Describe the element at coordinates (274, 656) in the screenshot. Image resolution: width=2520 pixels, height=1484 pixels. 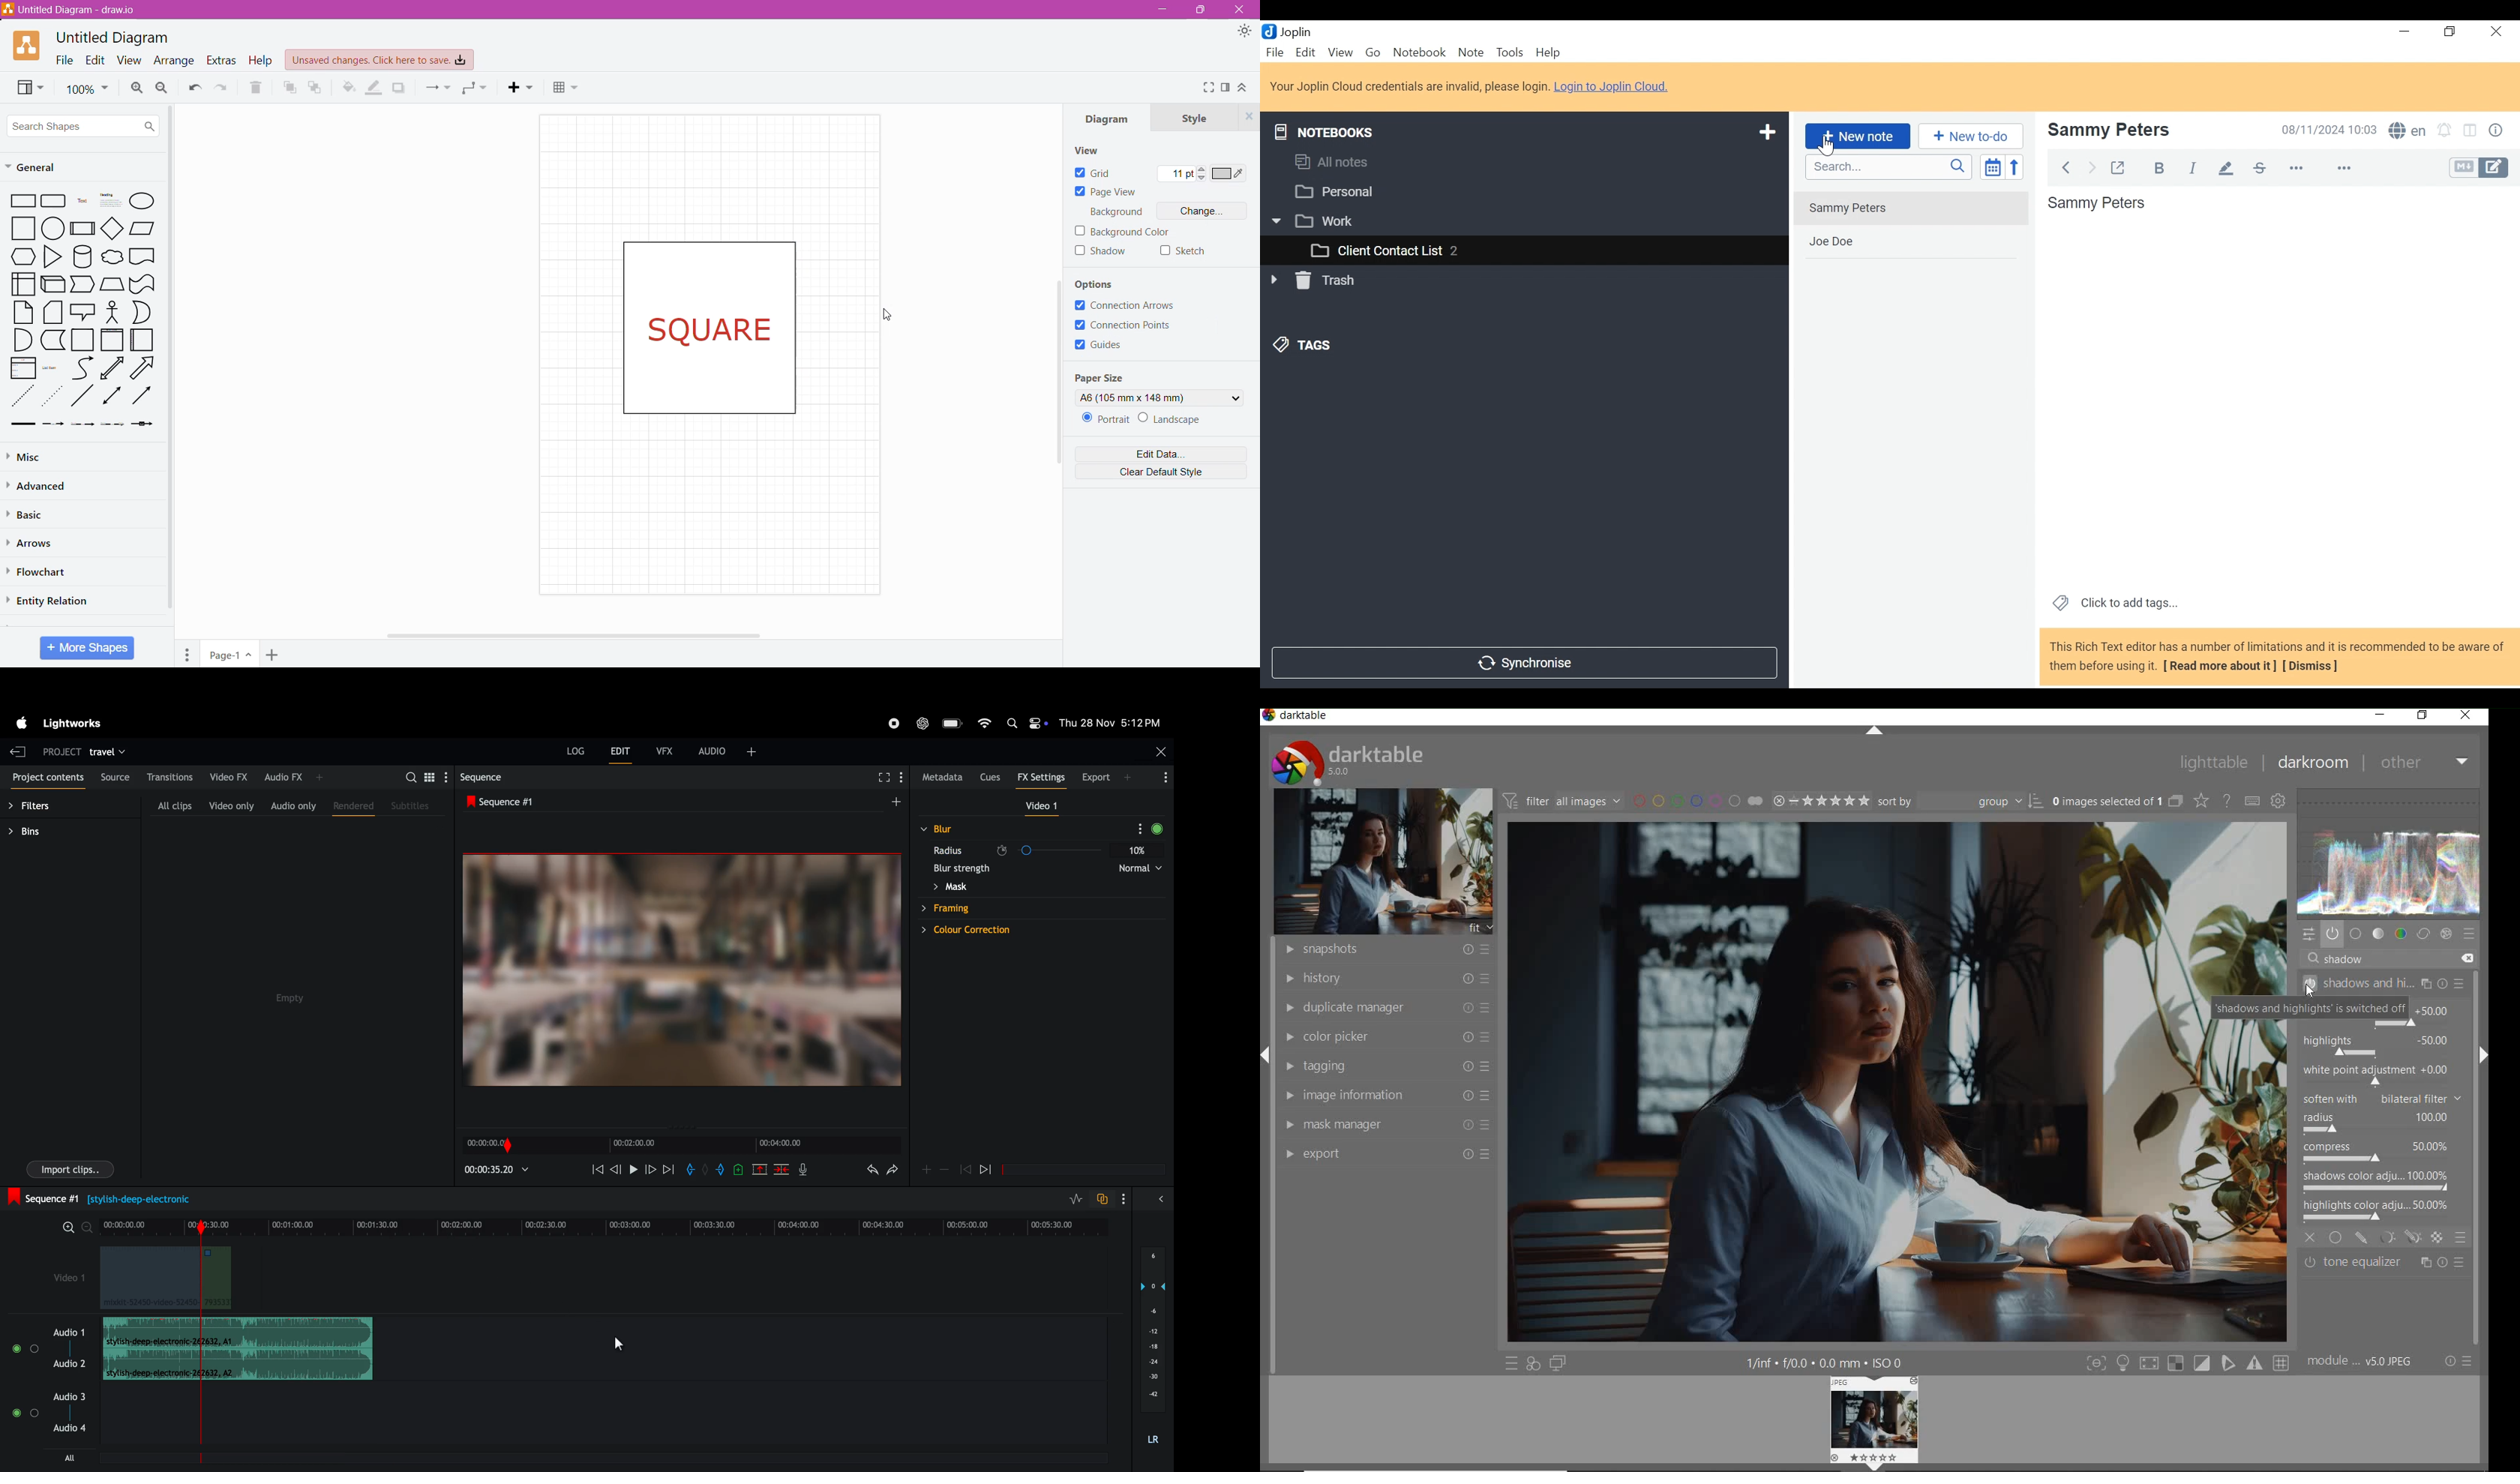
I see `Add Pages` at that location.